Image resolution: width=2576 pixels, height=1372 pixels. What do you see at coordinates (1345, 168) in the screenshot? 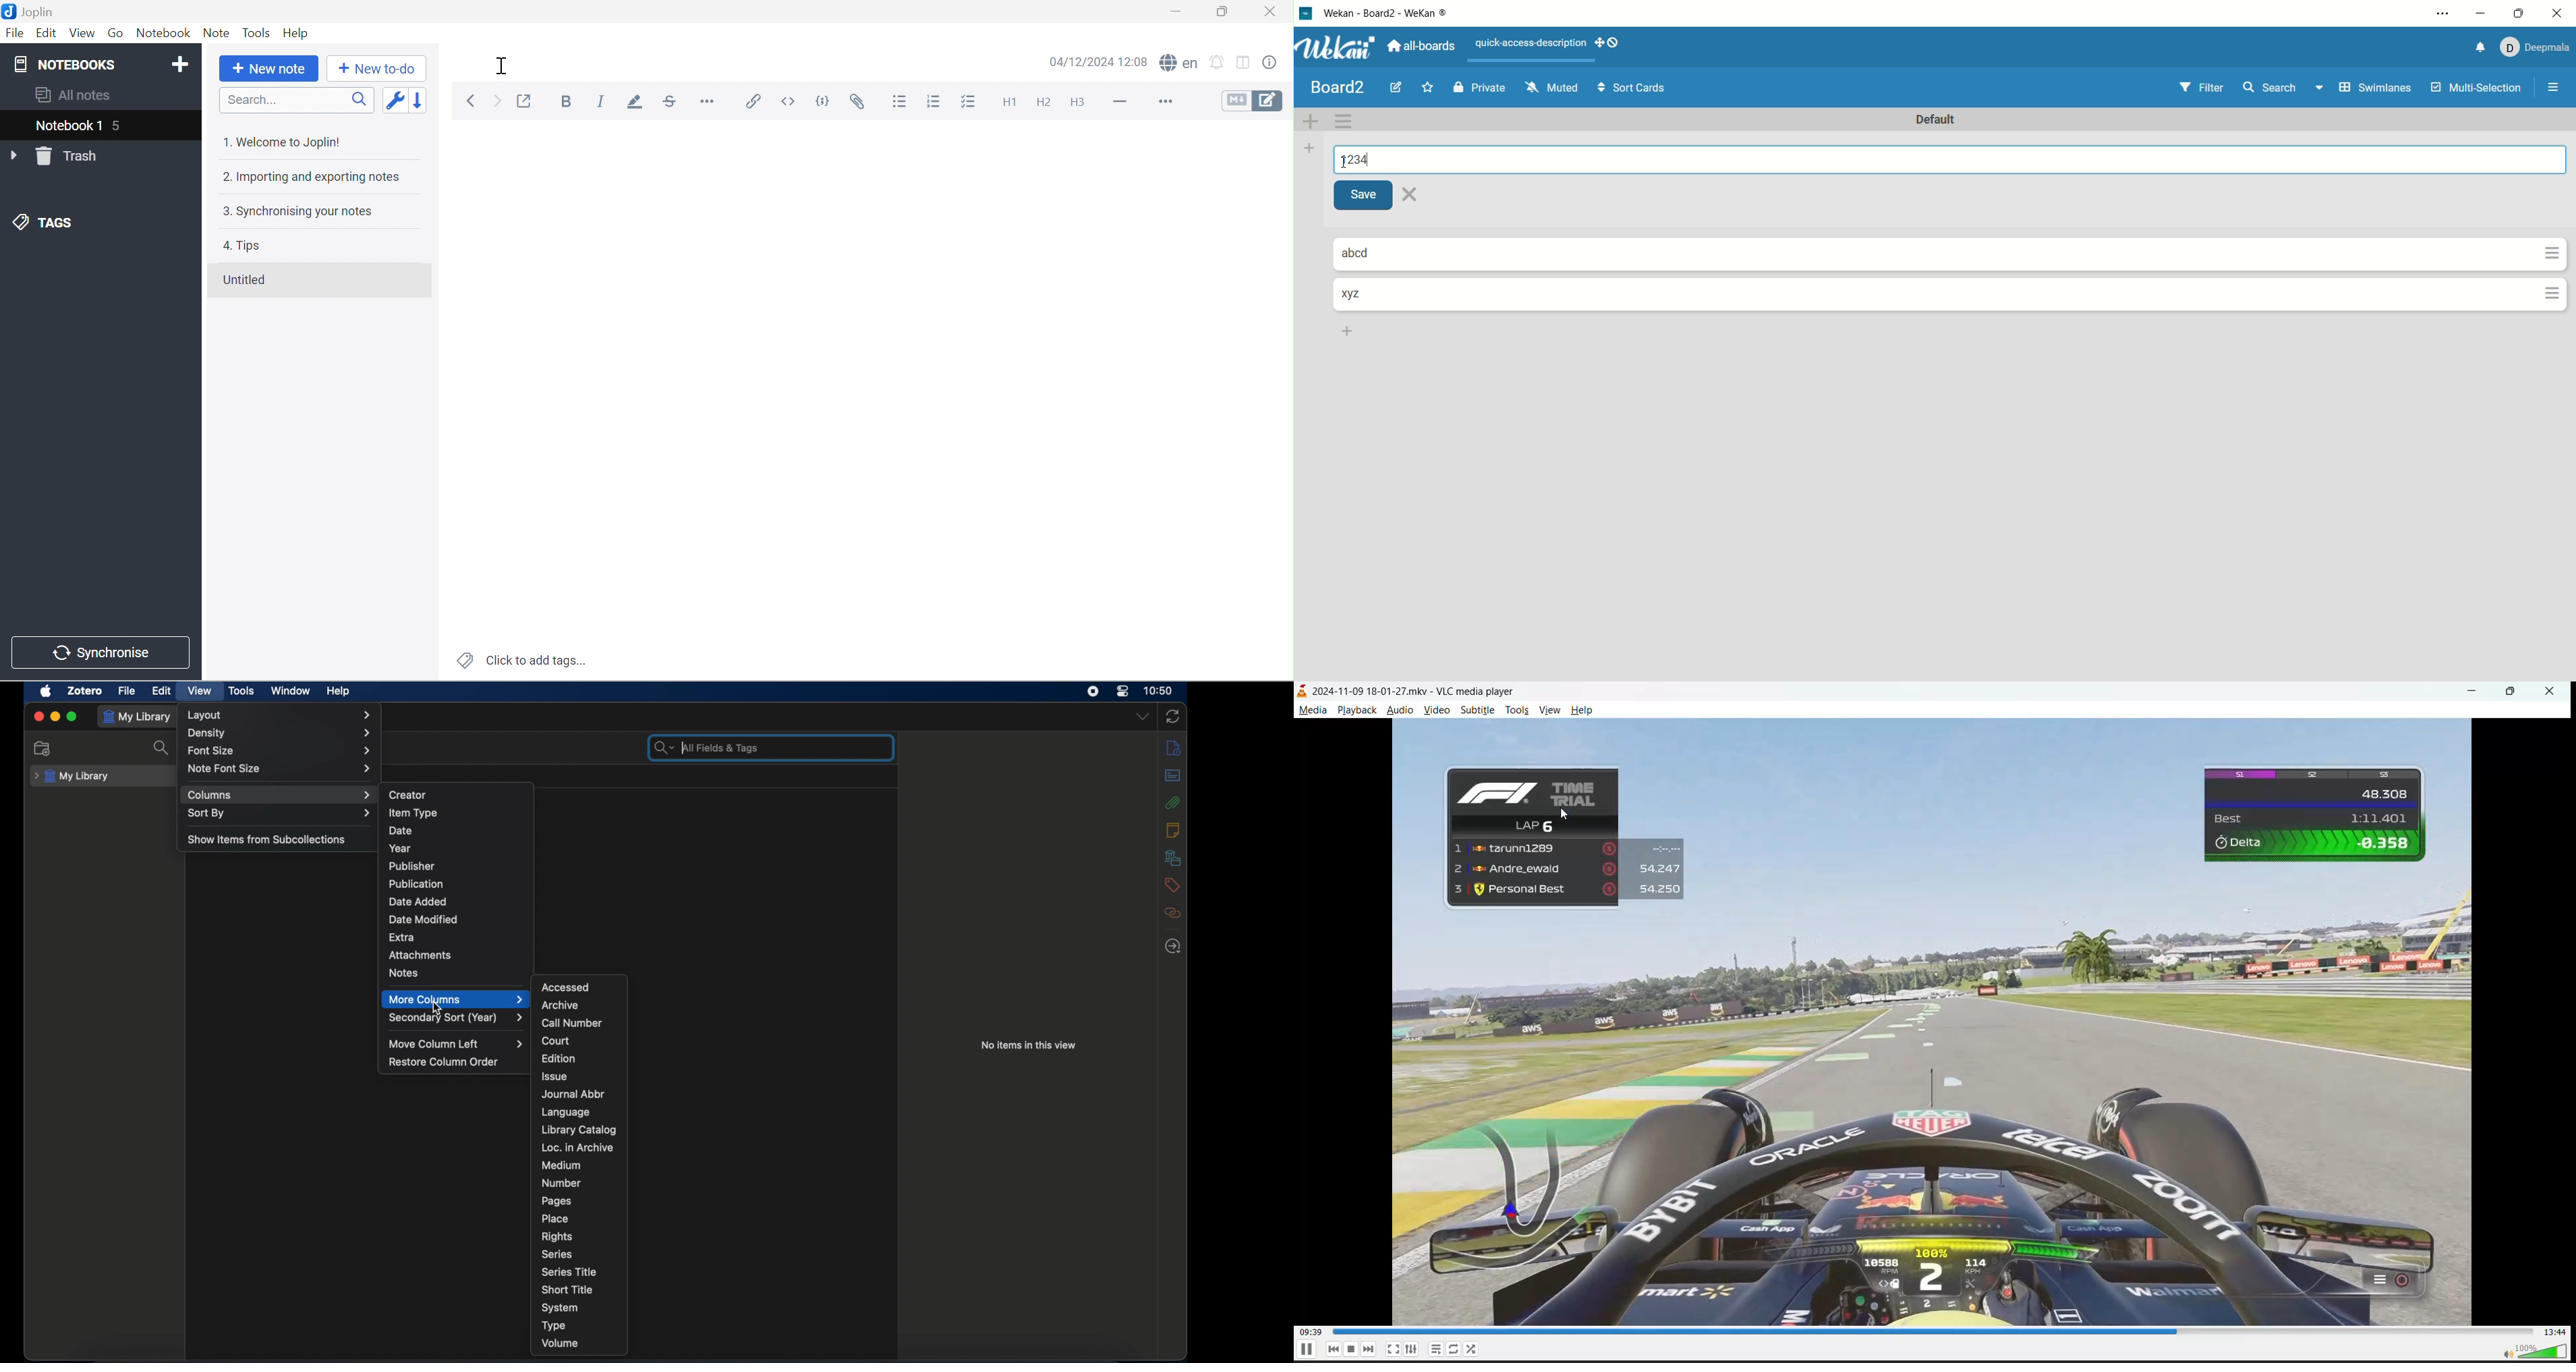
I see `cursor` at bounding box center [1345, 168].